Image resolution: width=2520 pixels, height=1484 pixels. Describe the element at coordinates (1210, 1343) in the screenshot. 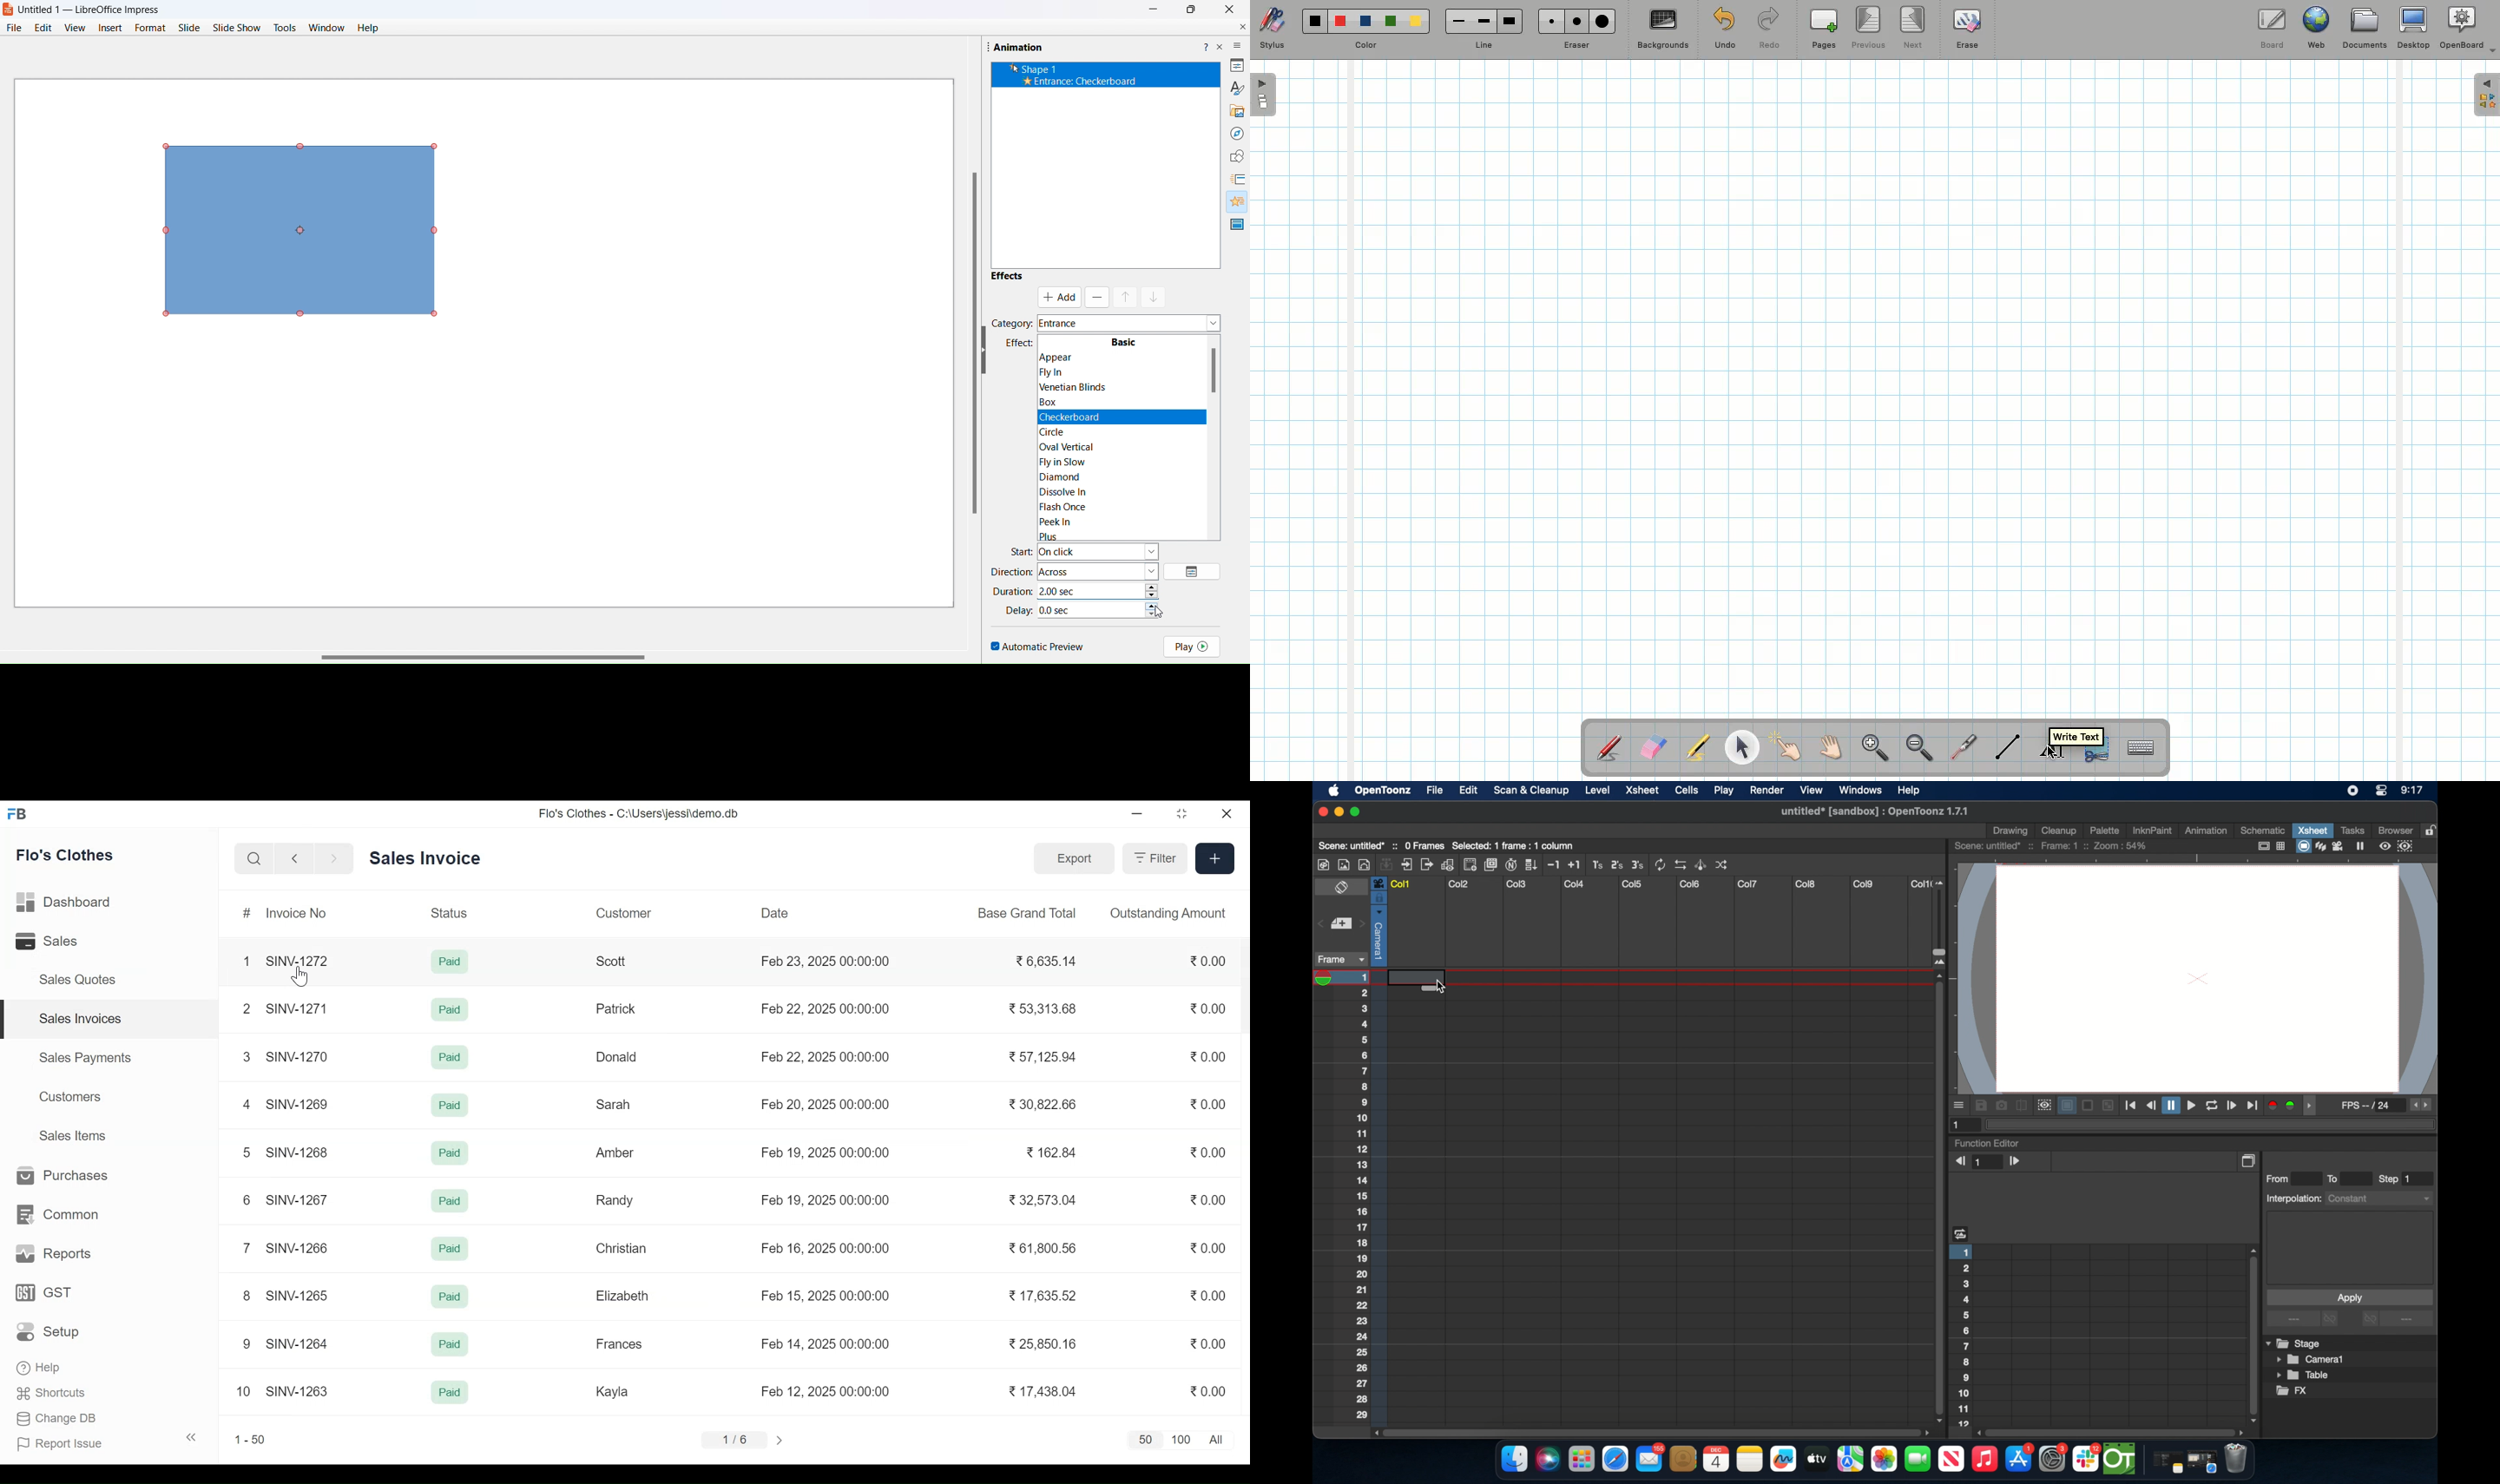

I see `0.00` at that location.